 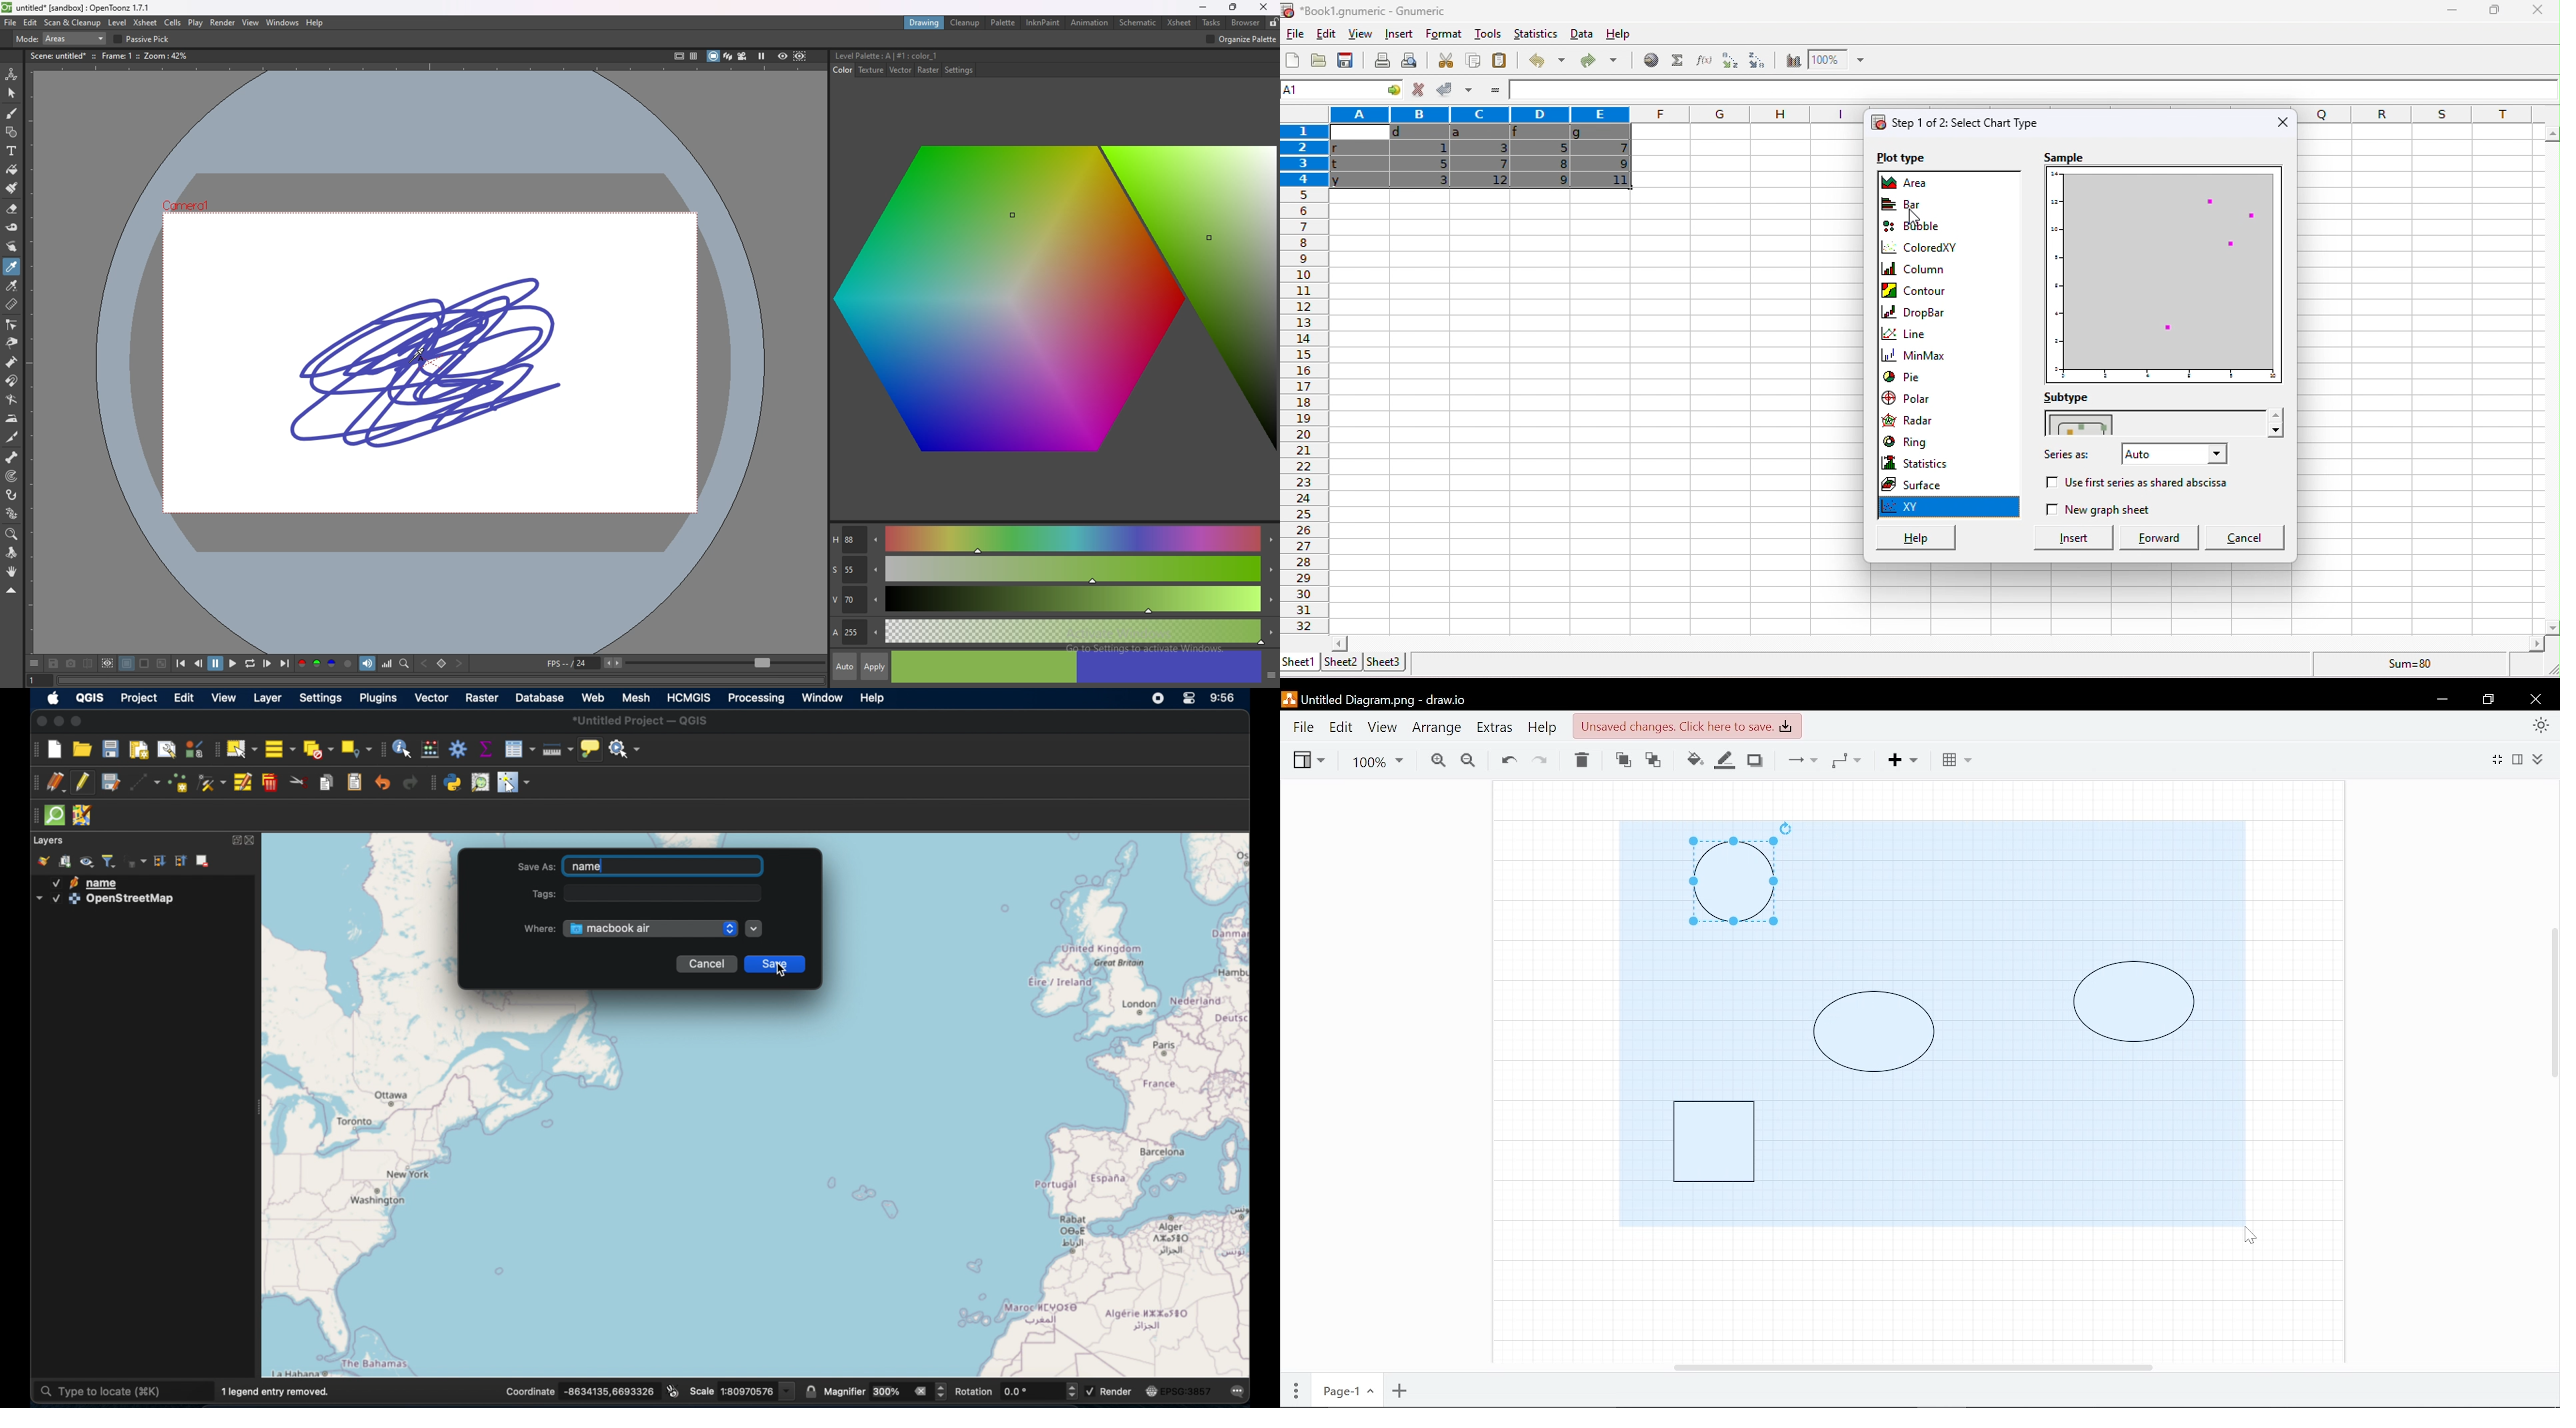 What do you see at coordinates (1448, 60) in the screenshot?
I see `cut` at bounding box center [1448, 60].